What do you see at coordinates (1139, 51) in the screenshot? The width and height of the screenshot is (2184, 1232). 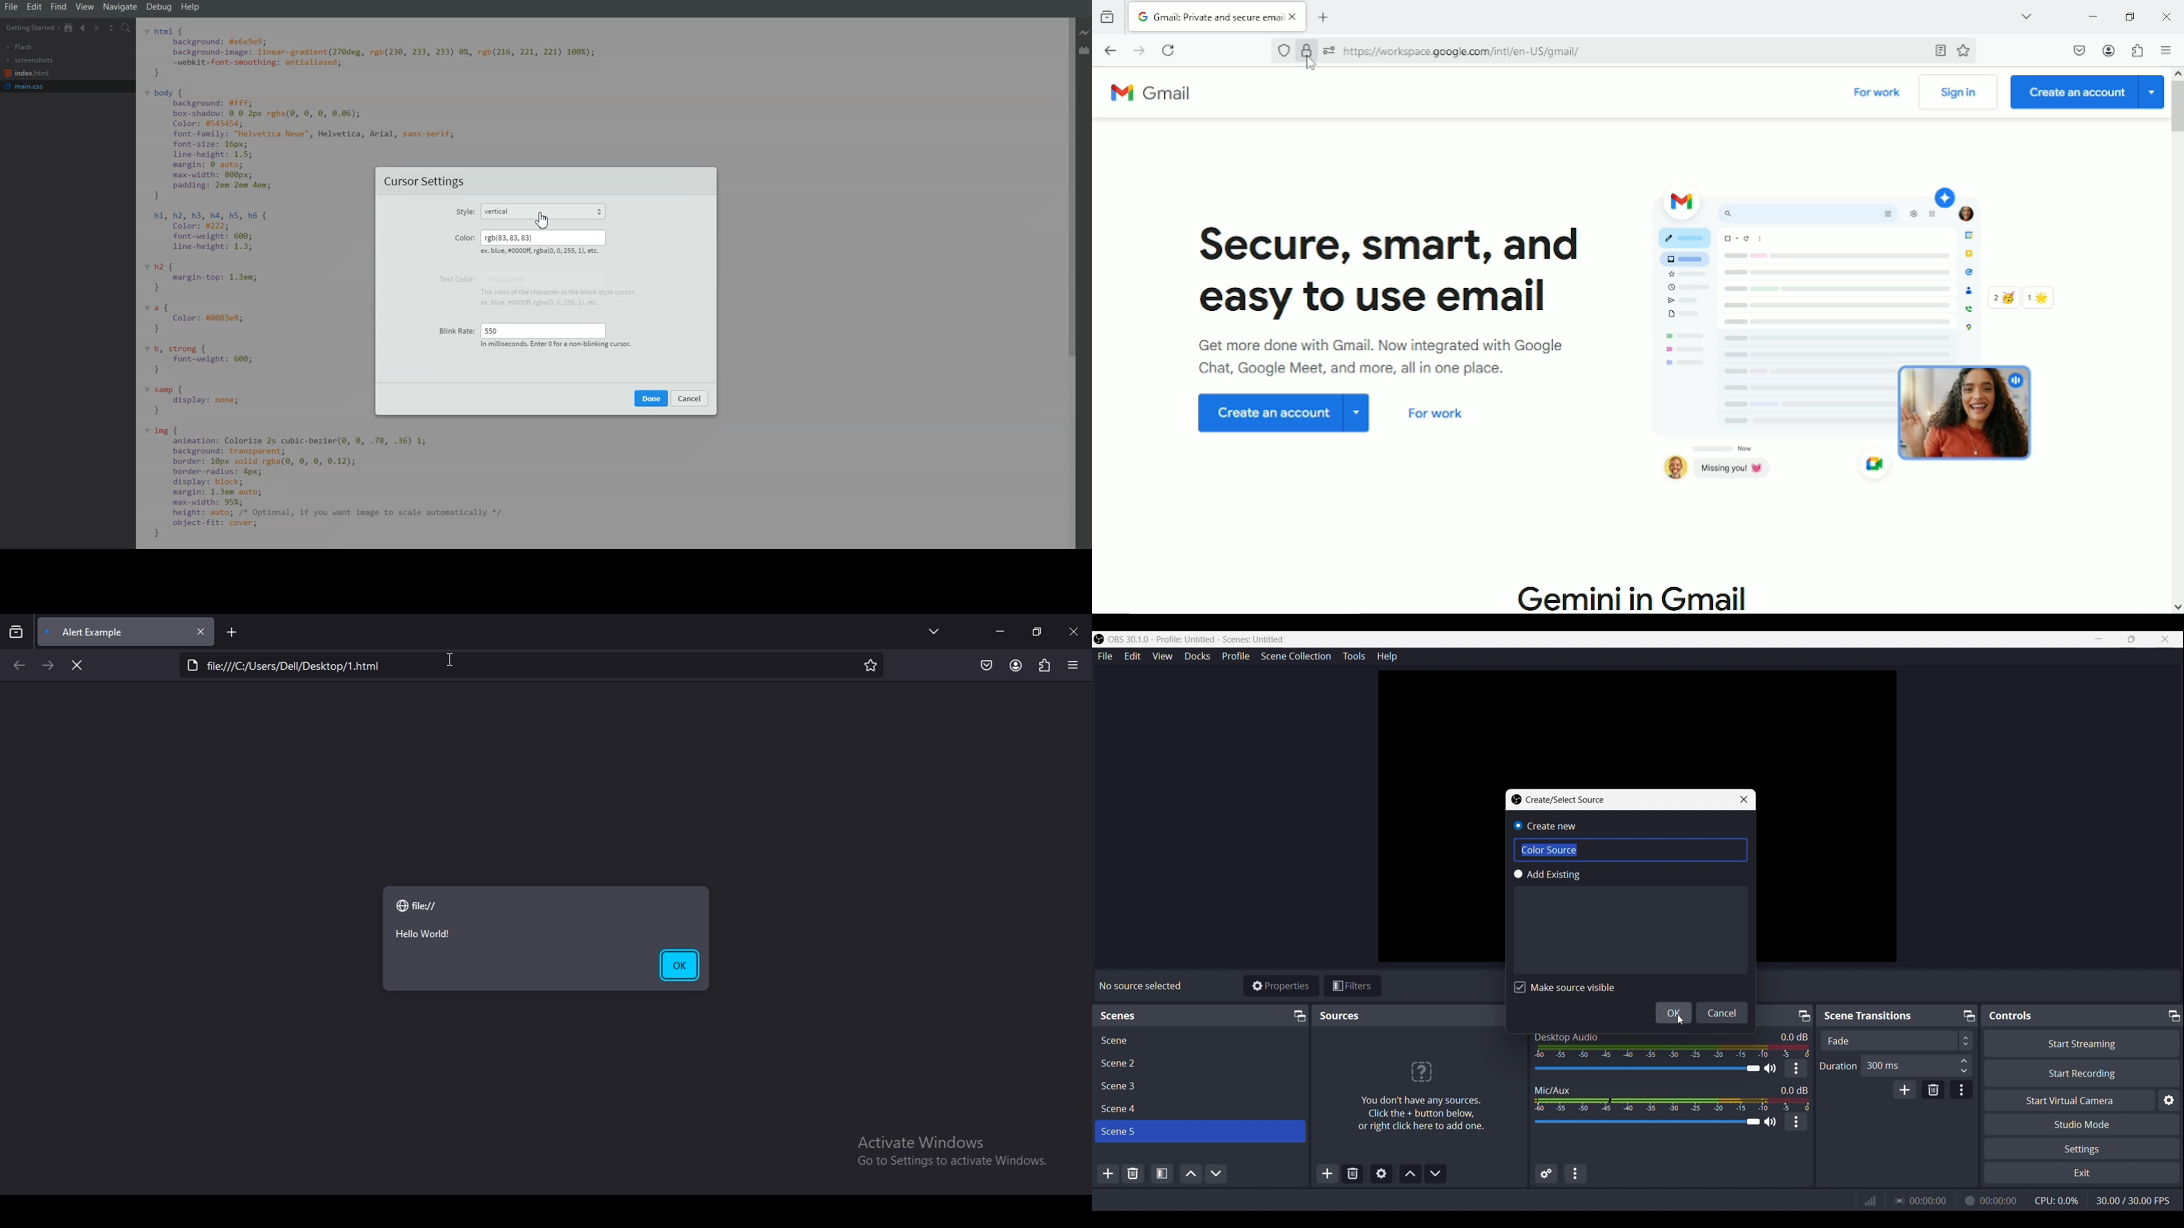 I see `Go forward` at bounding box center [1139, 51].